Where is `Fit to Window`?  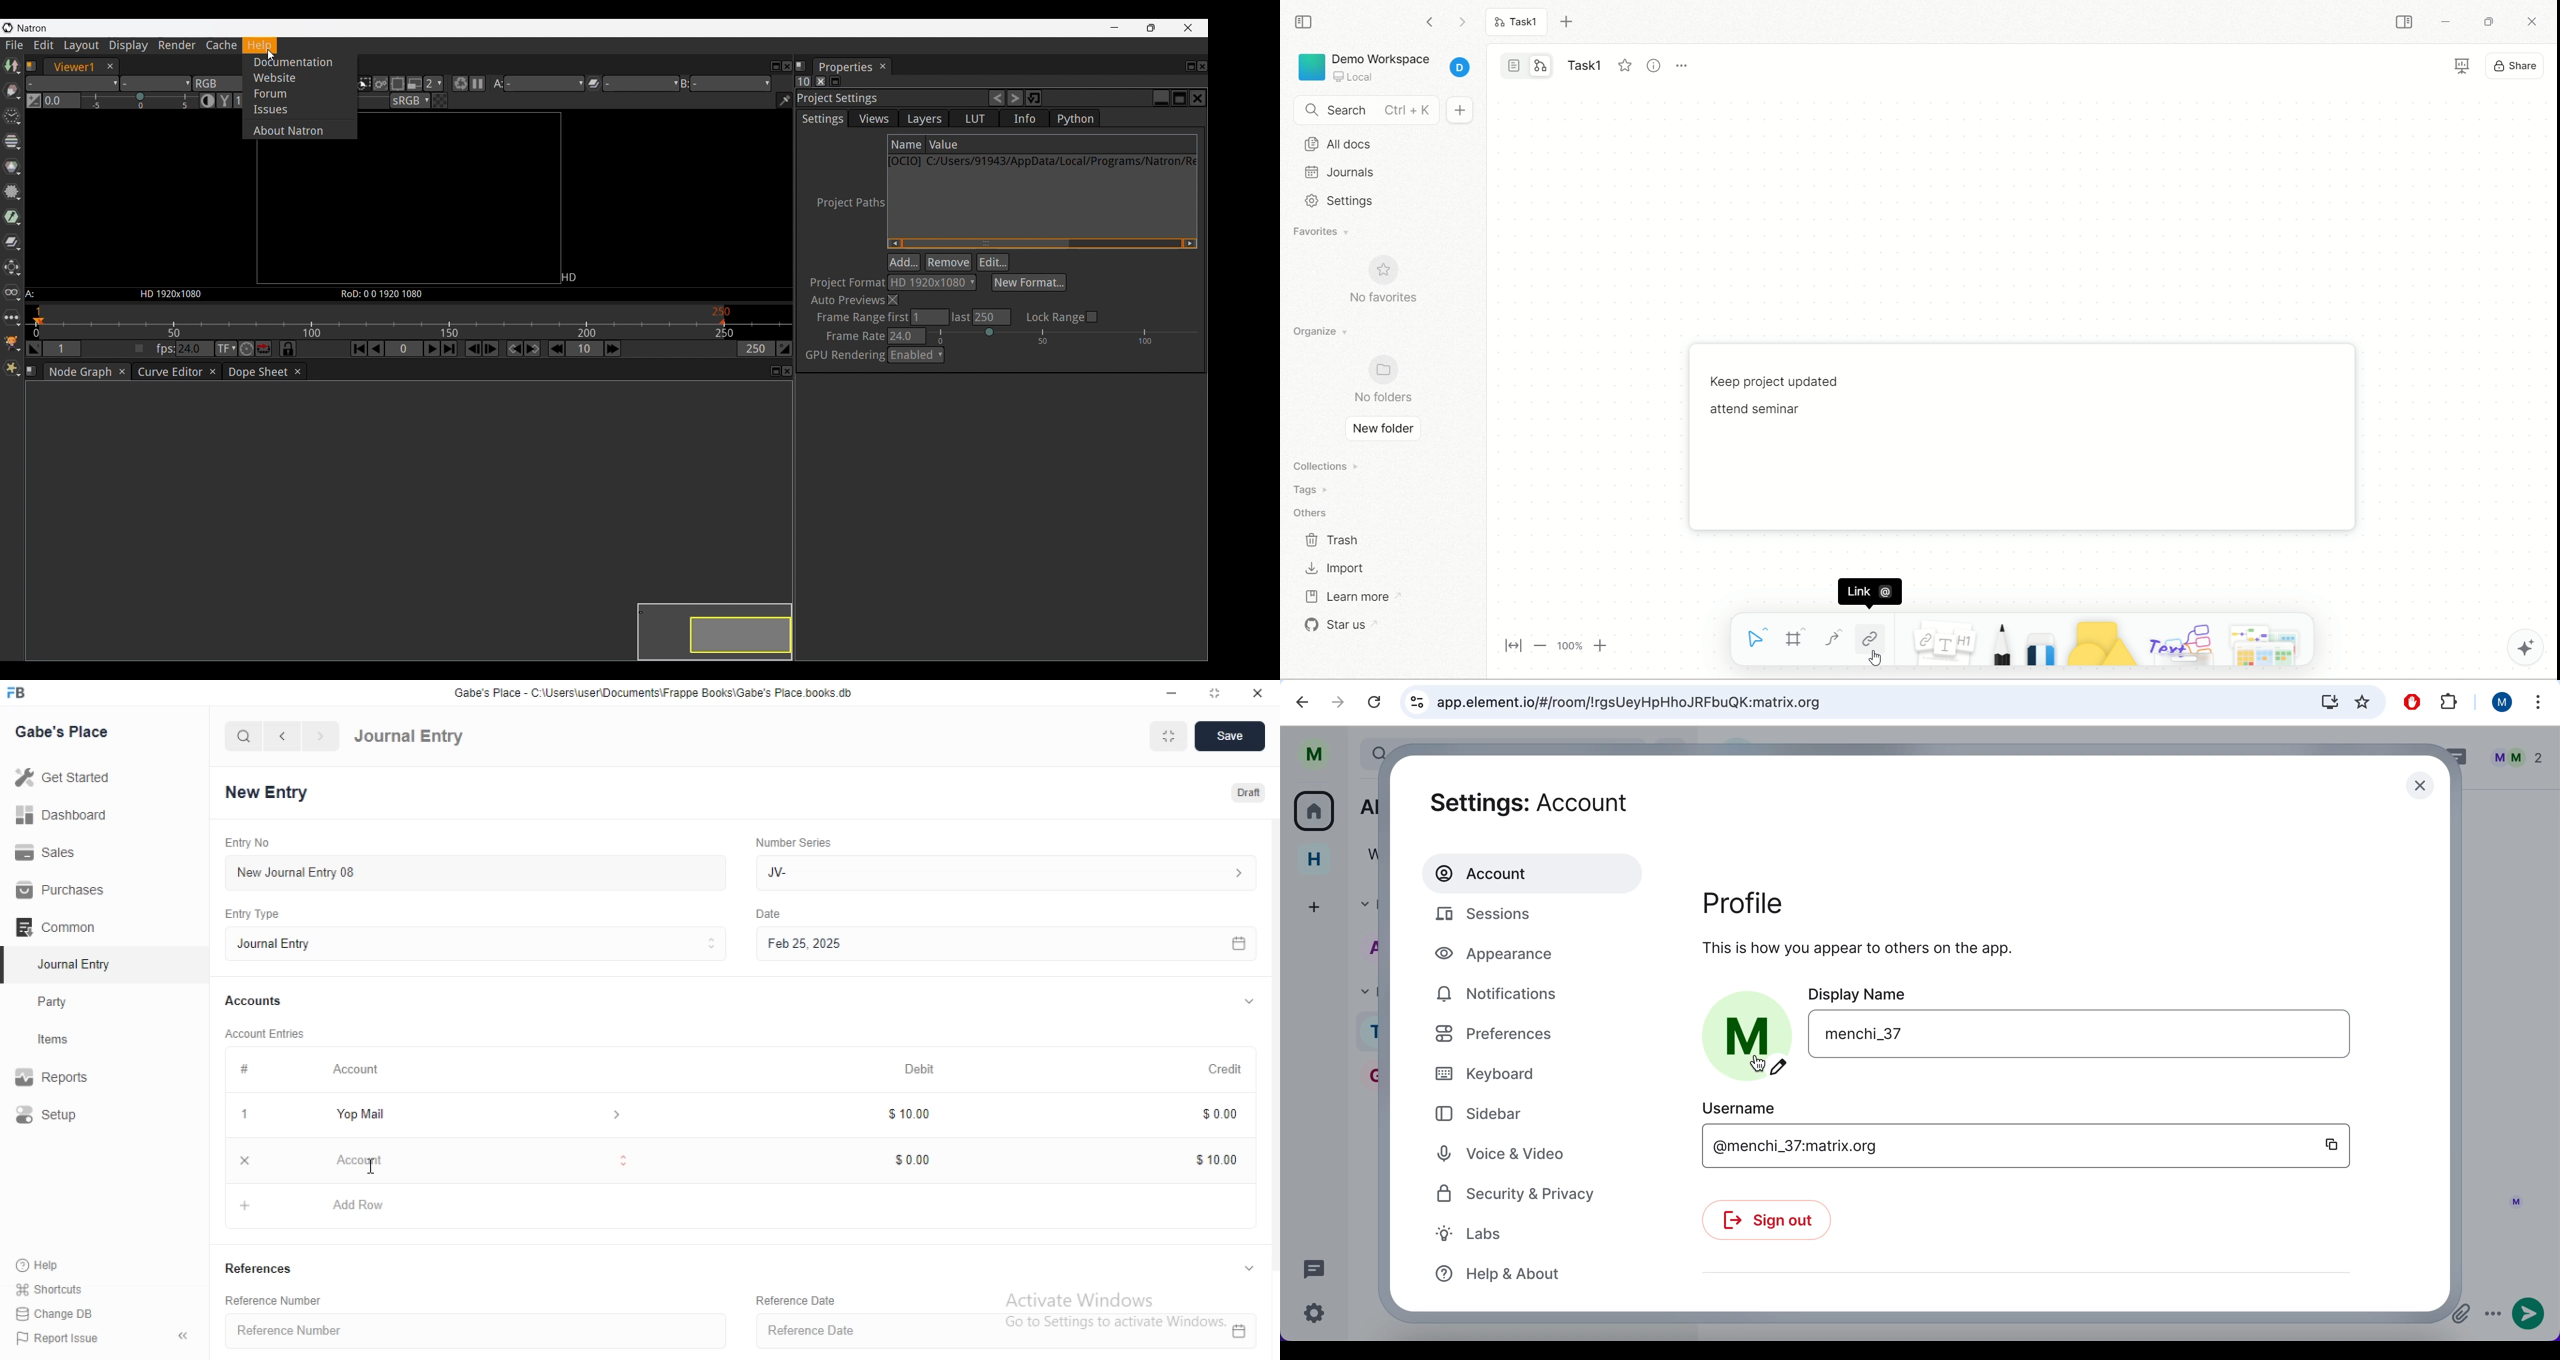
Fit to Window is located at coordinates (1170, 736).